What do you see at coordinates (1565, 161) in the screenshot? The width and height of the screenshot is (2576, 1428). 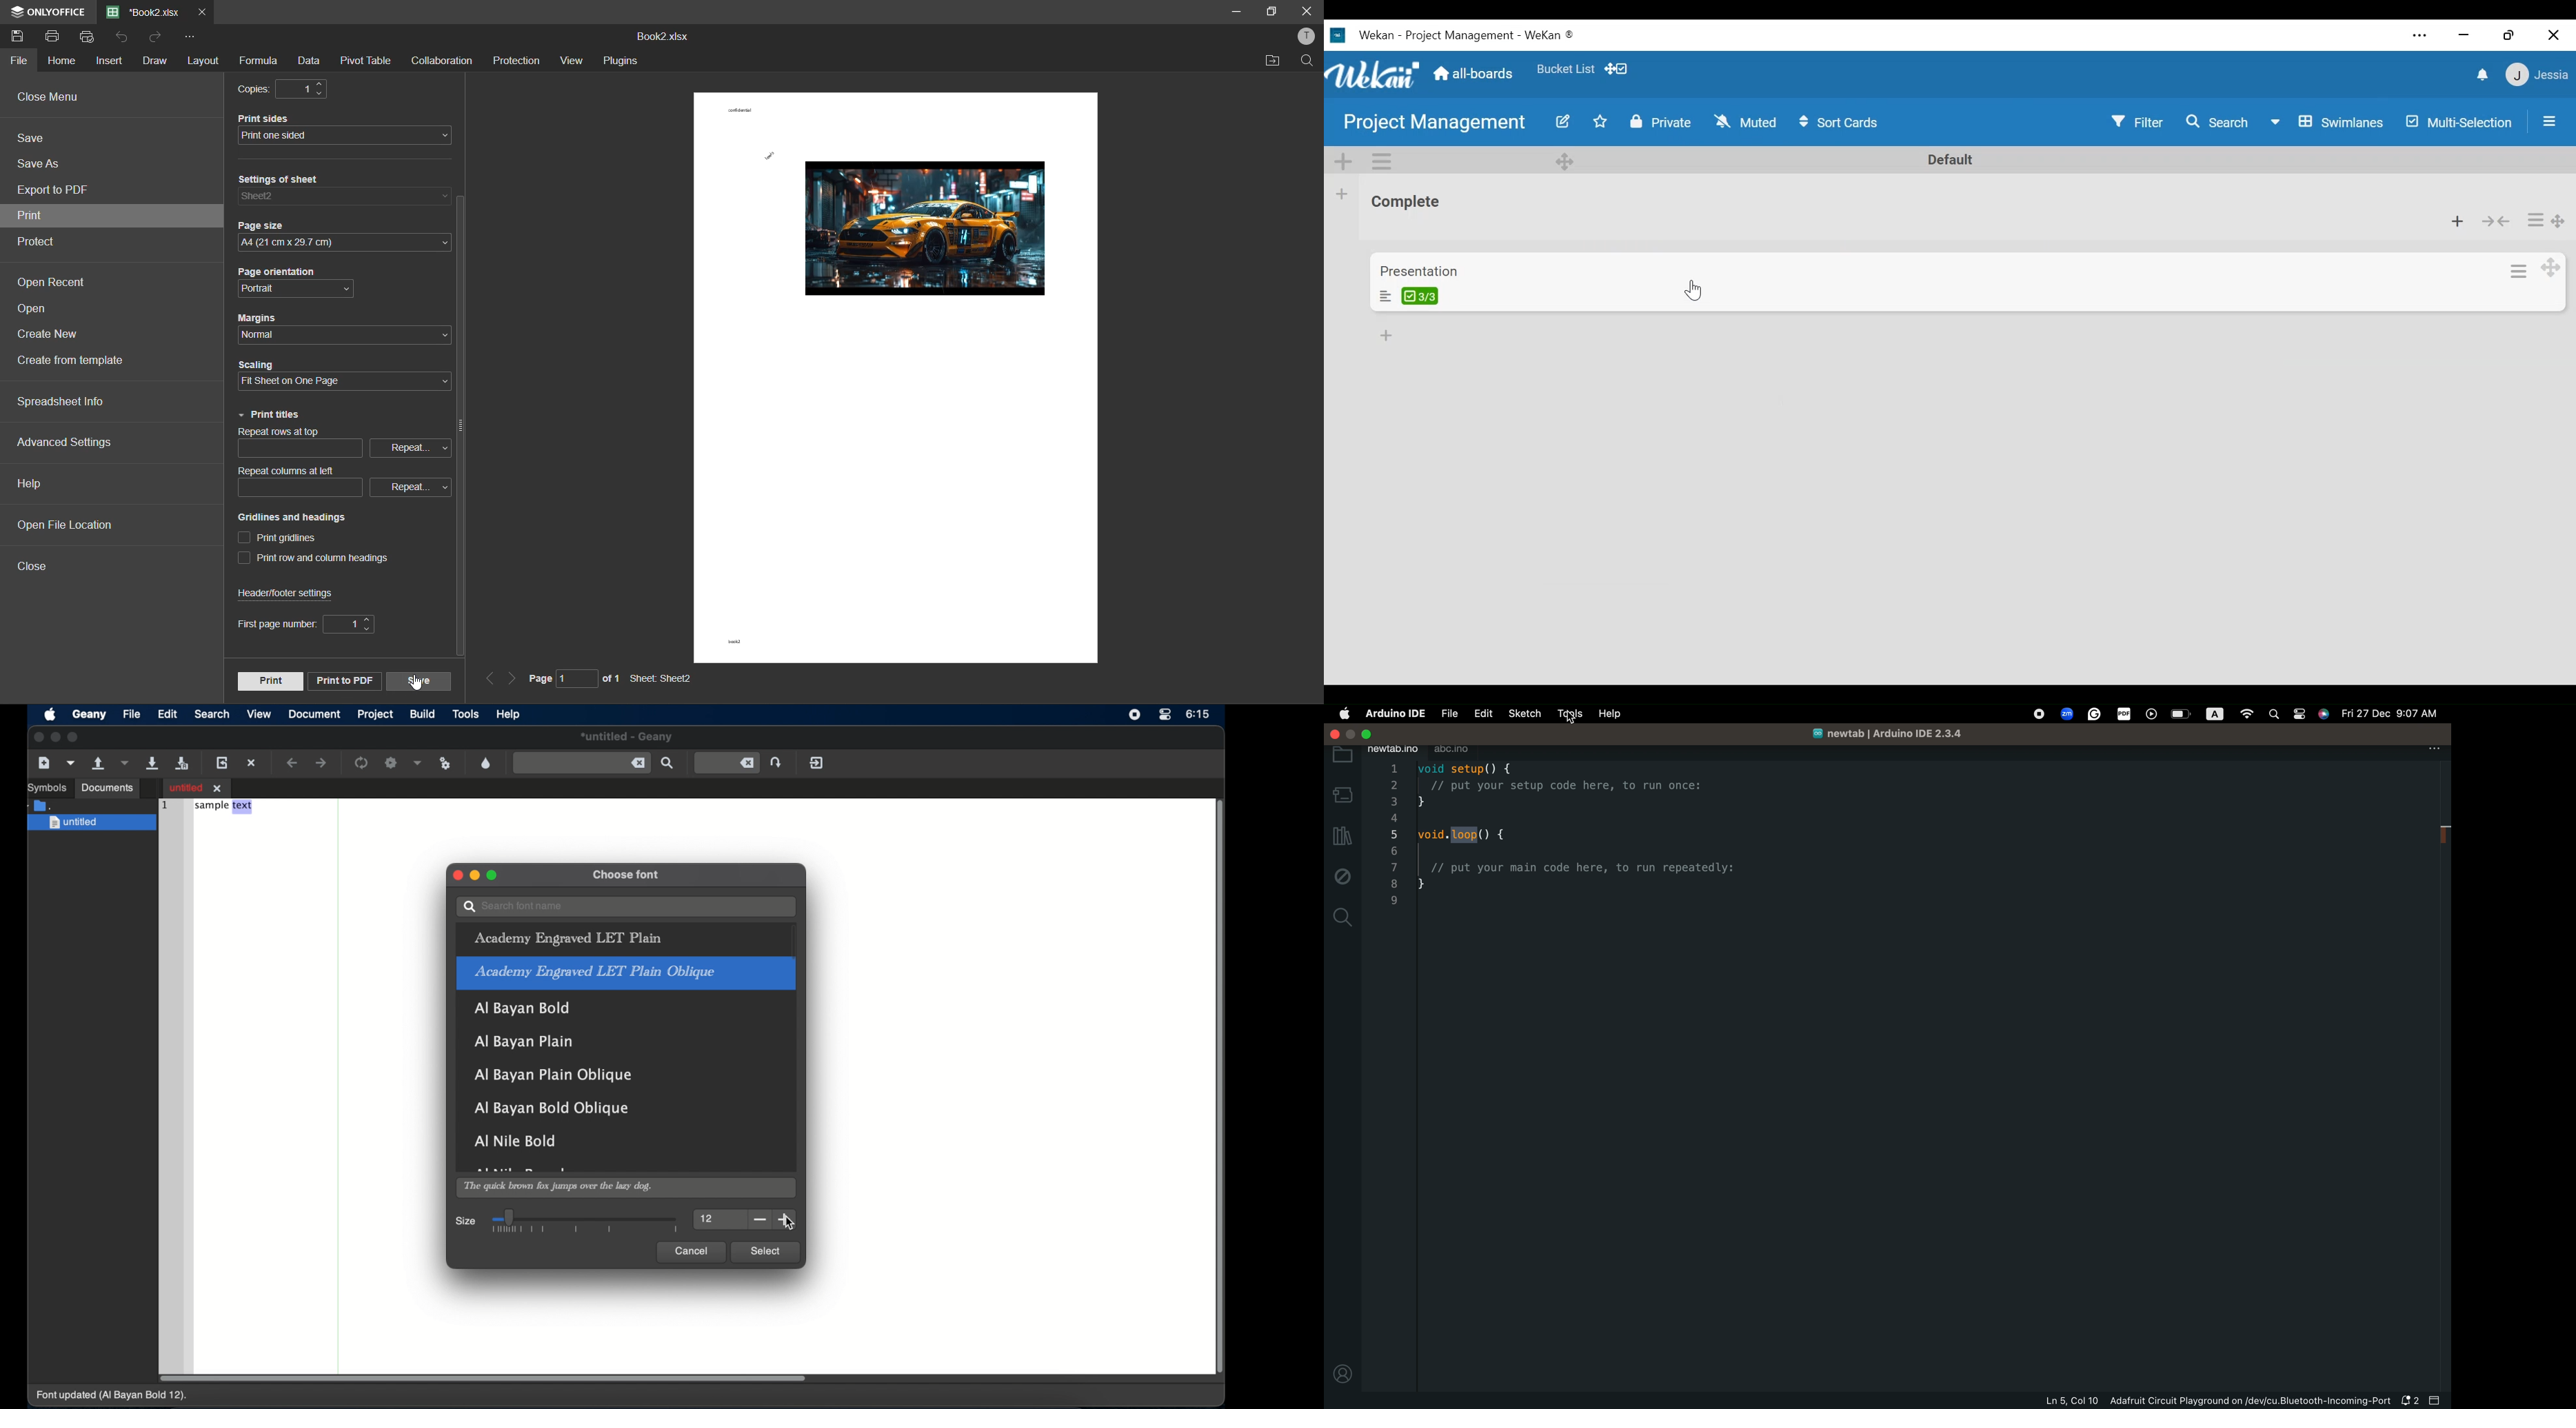 I see `Desktop drag handles` at bounding box center [1565, 161].